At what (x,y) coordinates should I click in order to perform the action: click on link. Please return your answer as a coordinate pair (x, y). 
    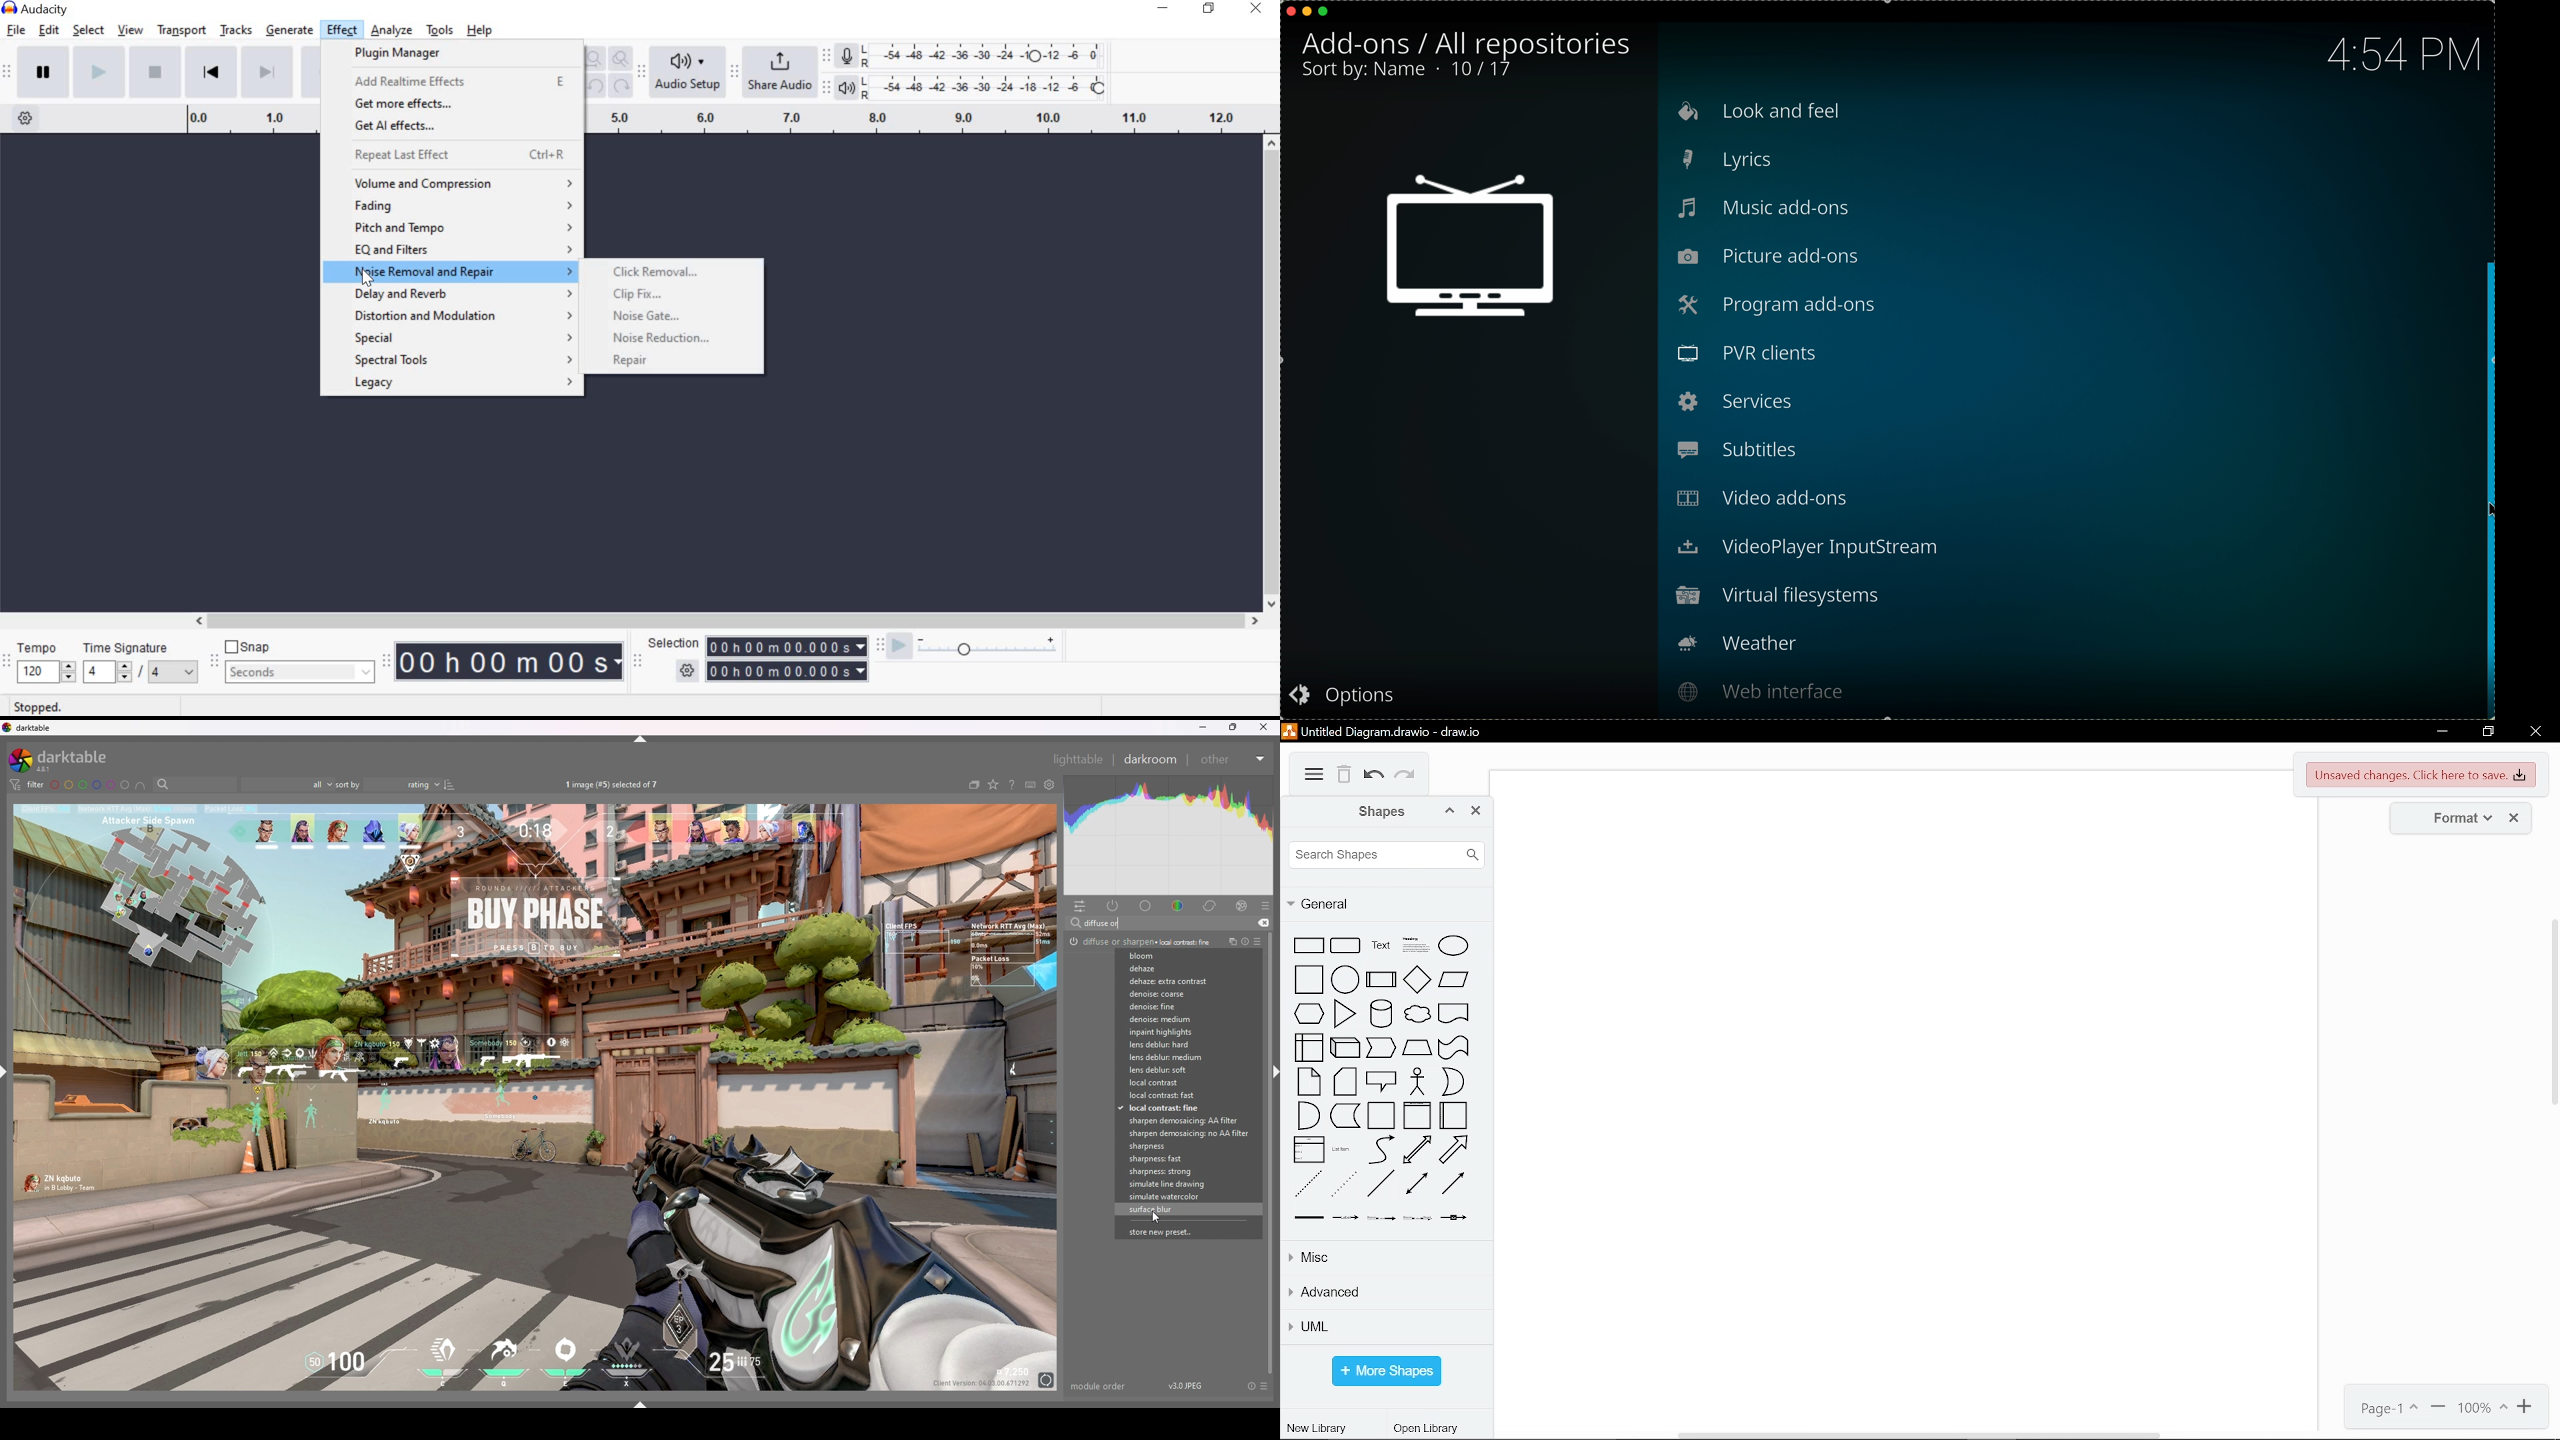
    Looking at the image, I should click on (1310, 1217).